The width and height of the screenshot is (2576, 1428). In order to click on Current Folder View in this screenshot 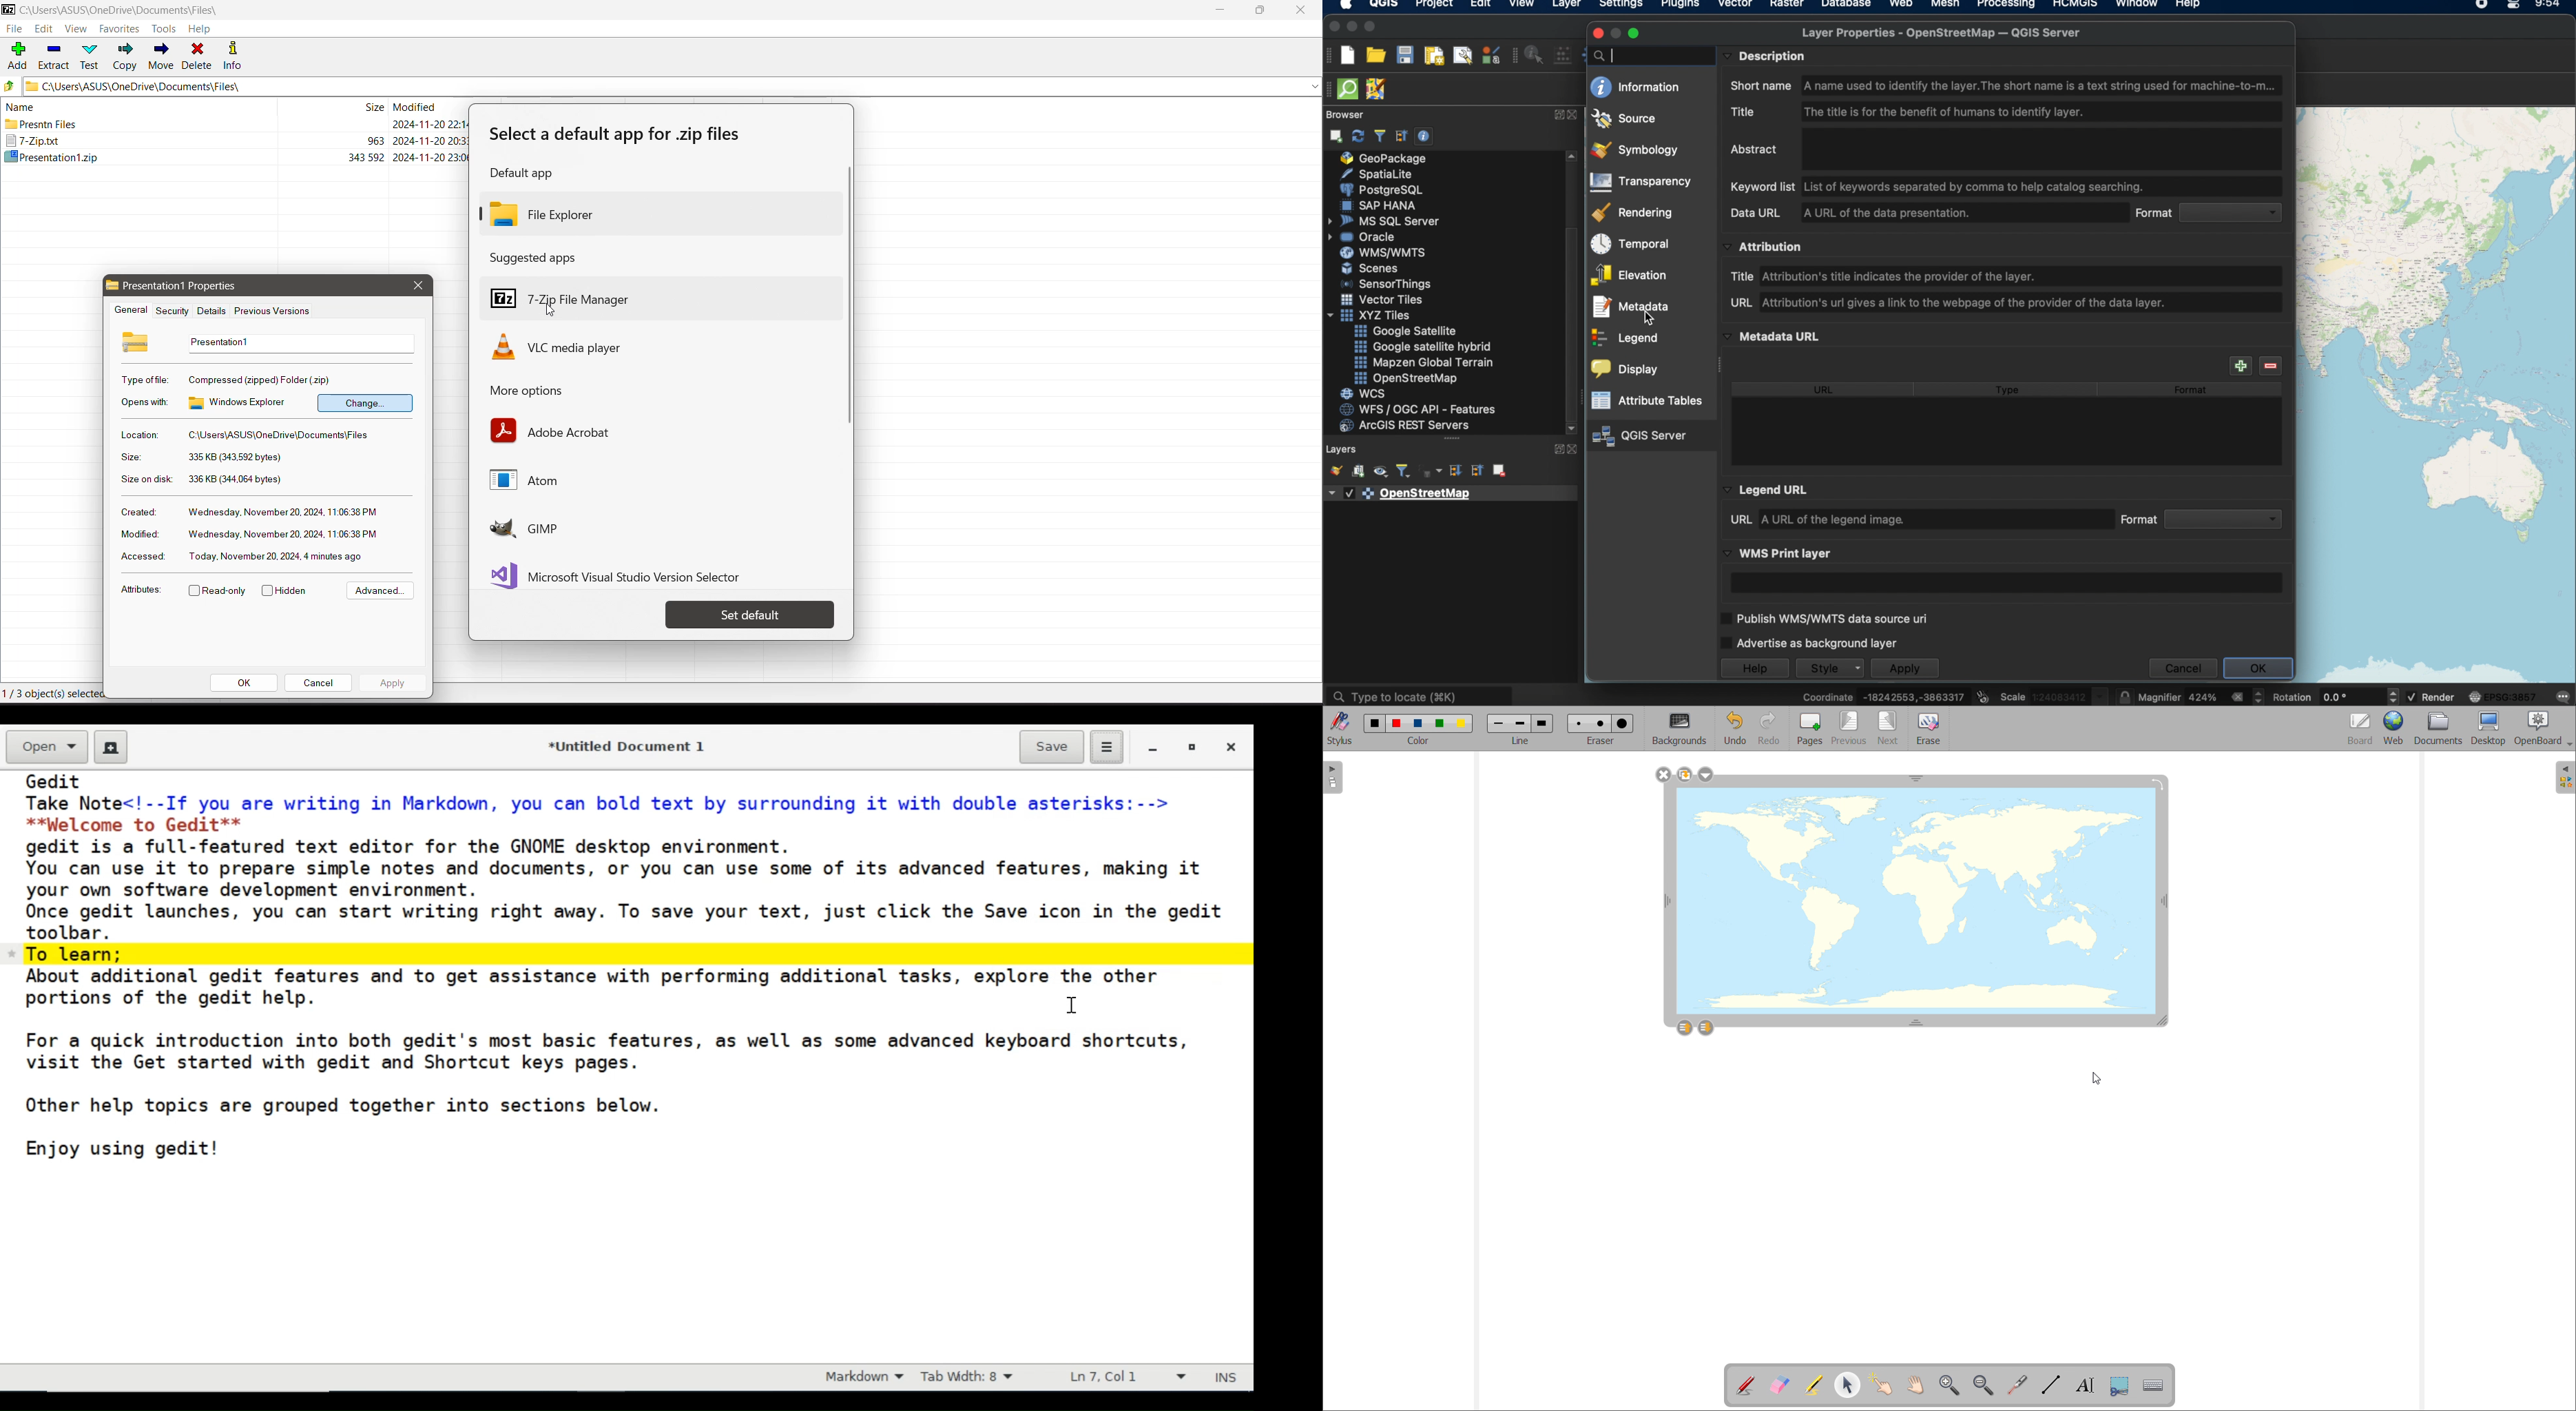, I will do `click(233, 108)`.